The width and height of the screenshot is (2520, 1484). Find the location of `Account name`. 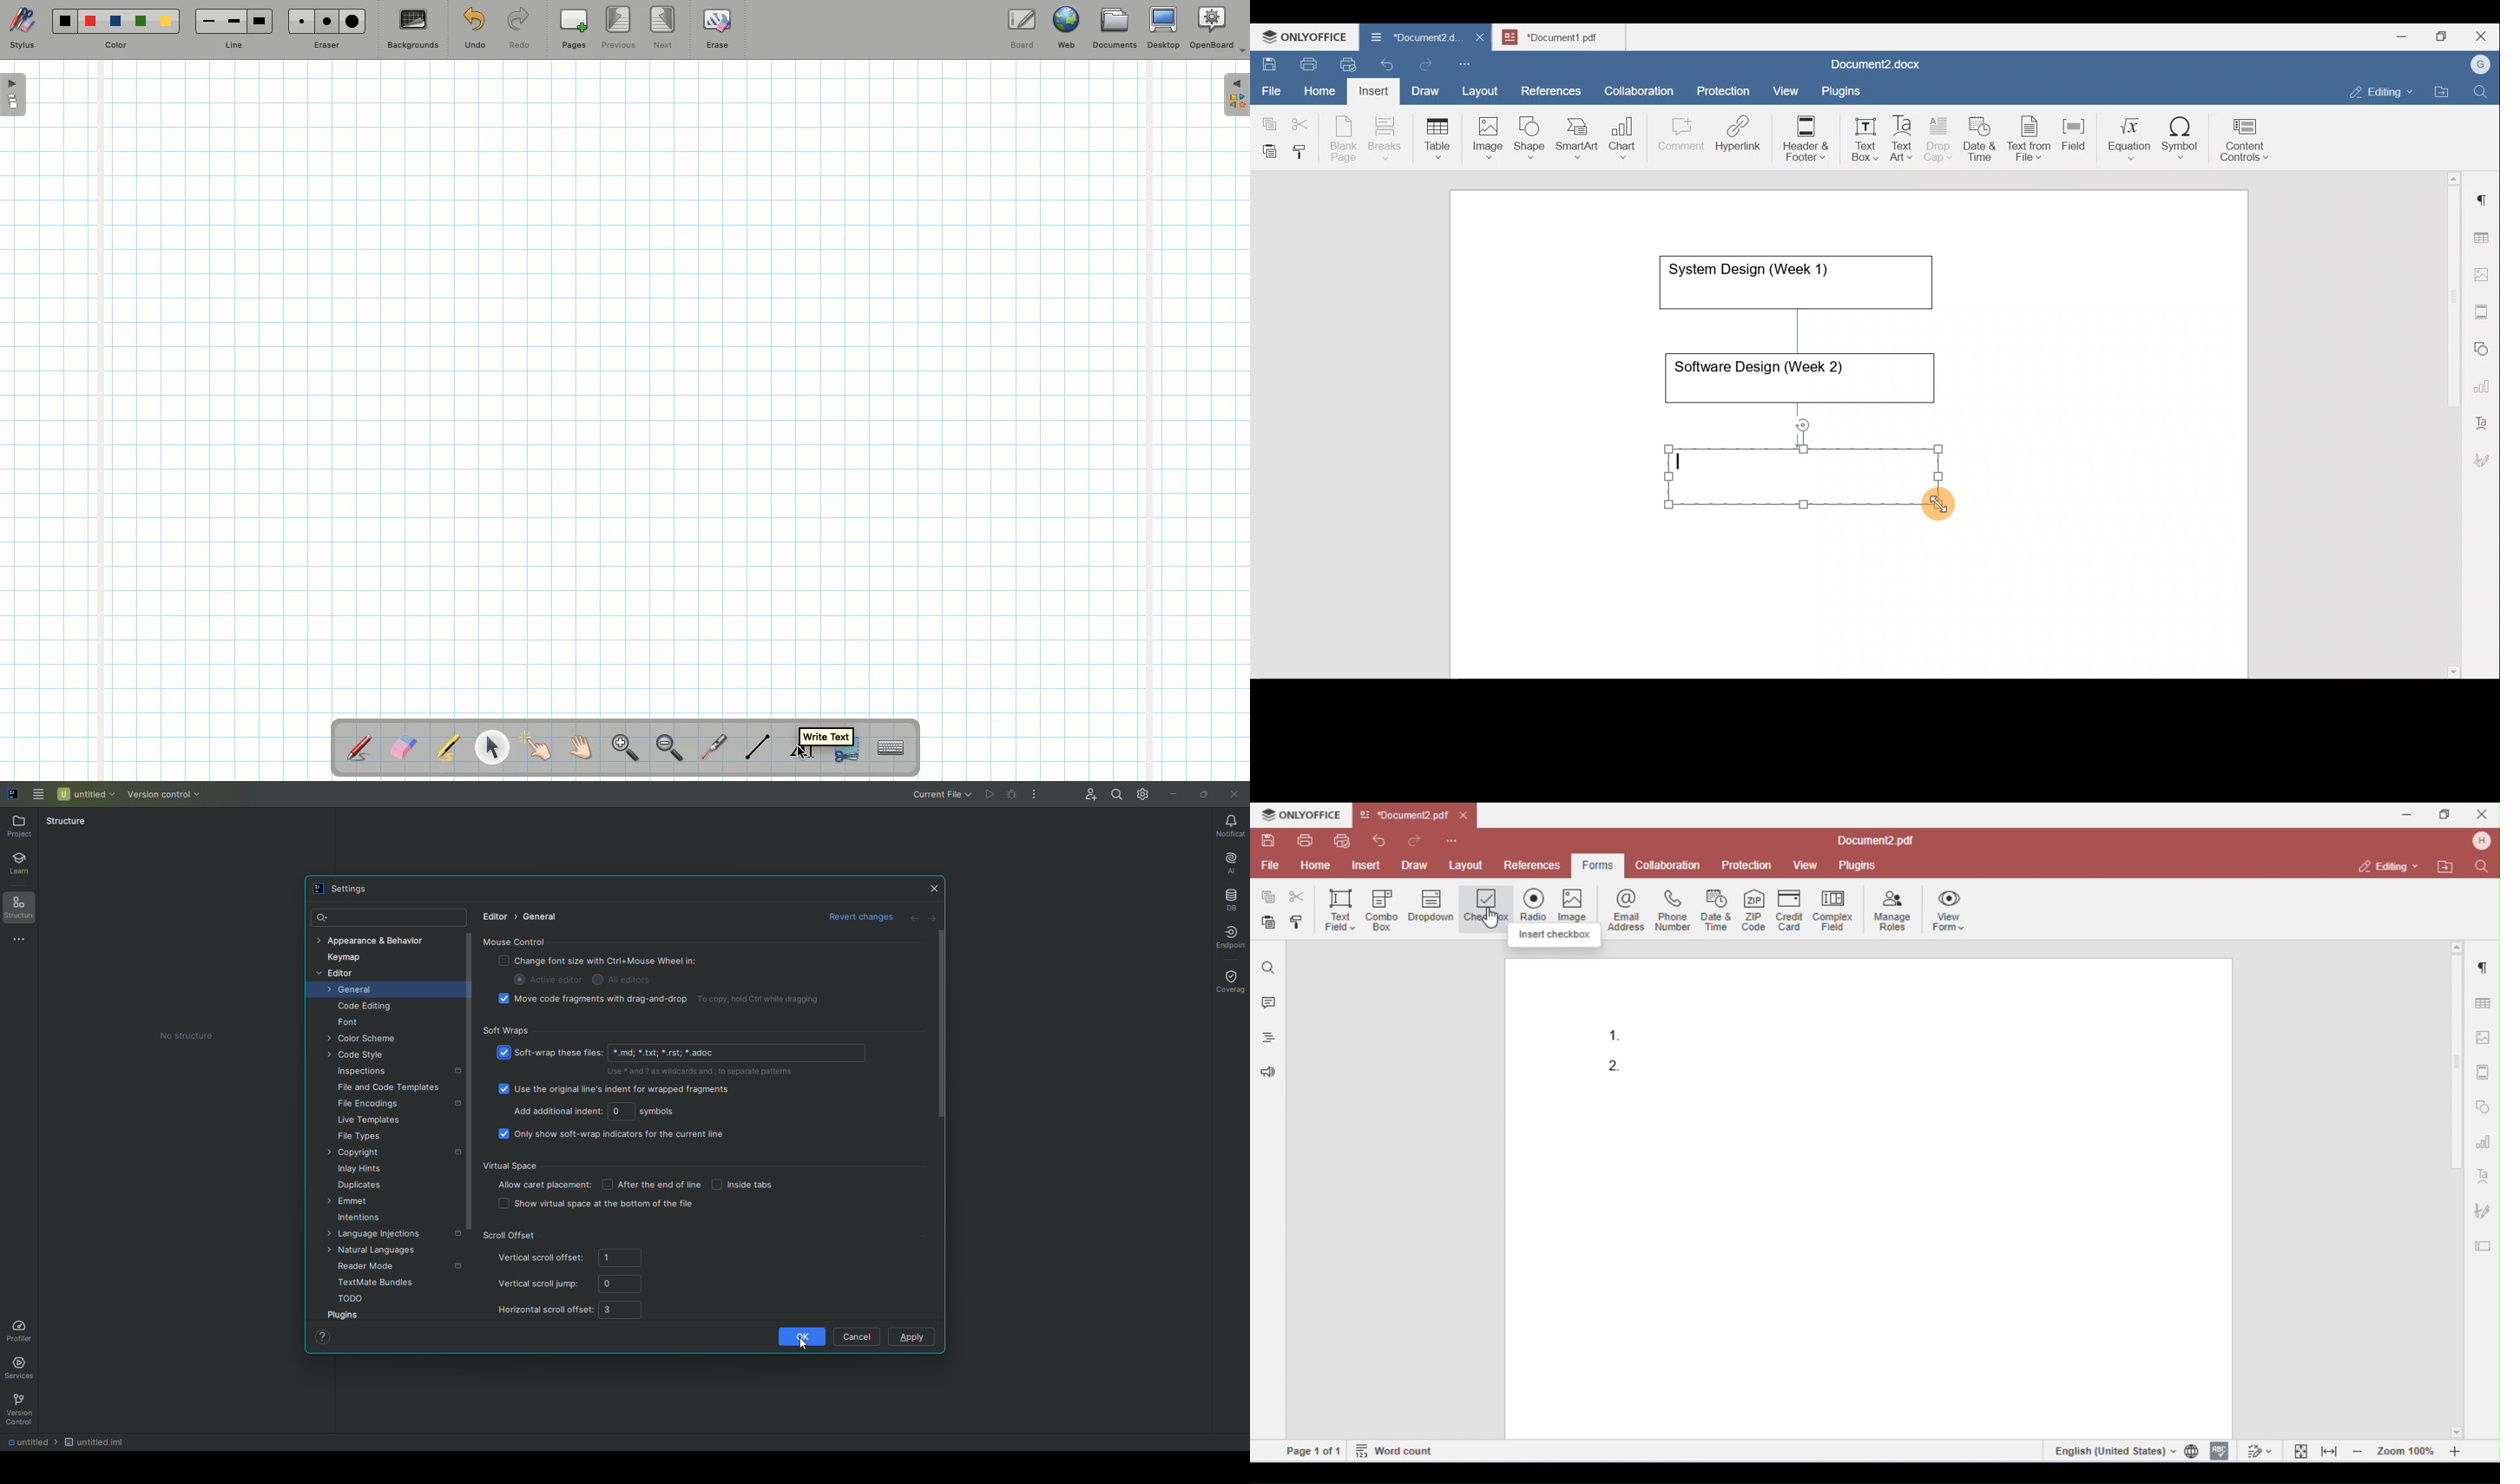

Account name is located at coordinates (2477, 65).